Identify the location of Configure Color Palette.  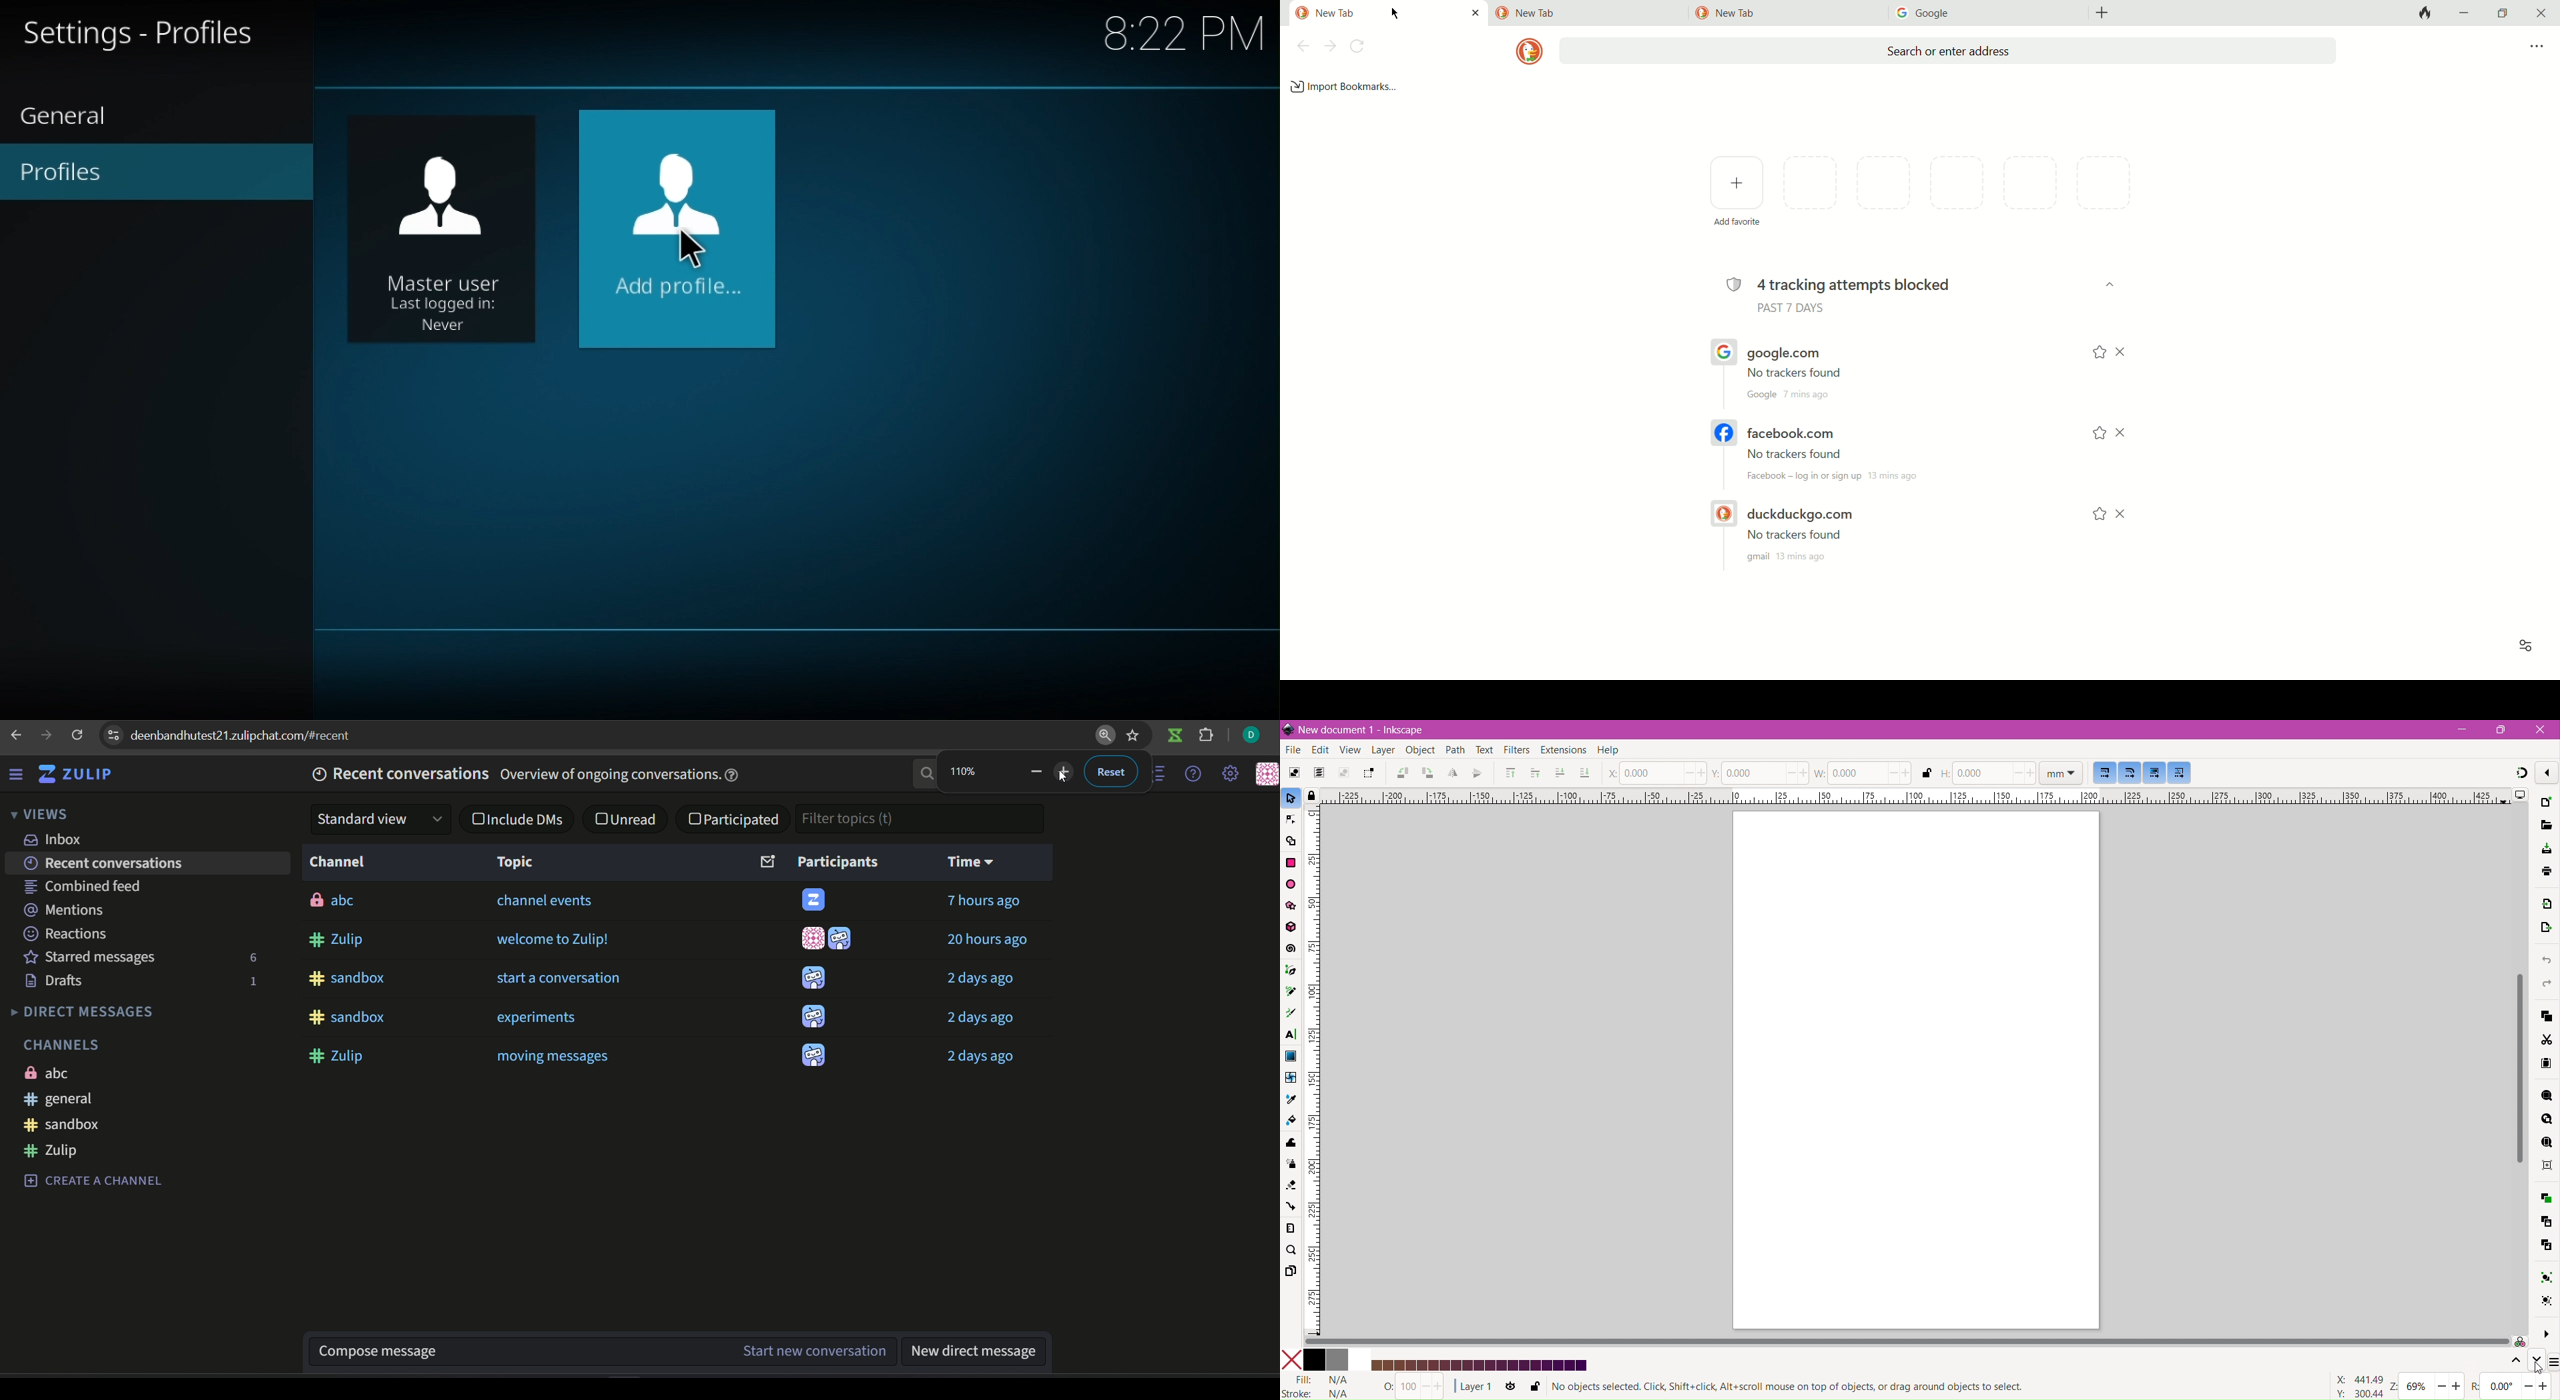
(2552, 1364).